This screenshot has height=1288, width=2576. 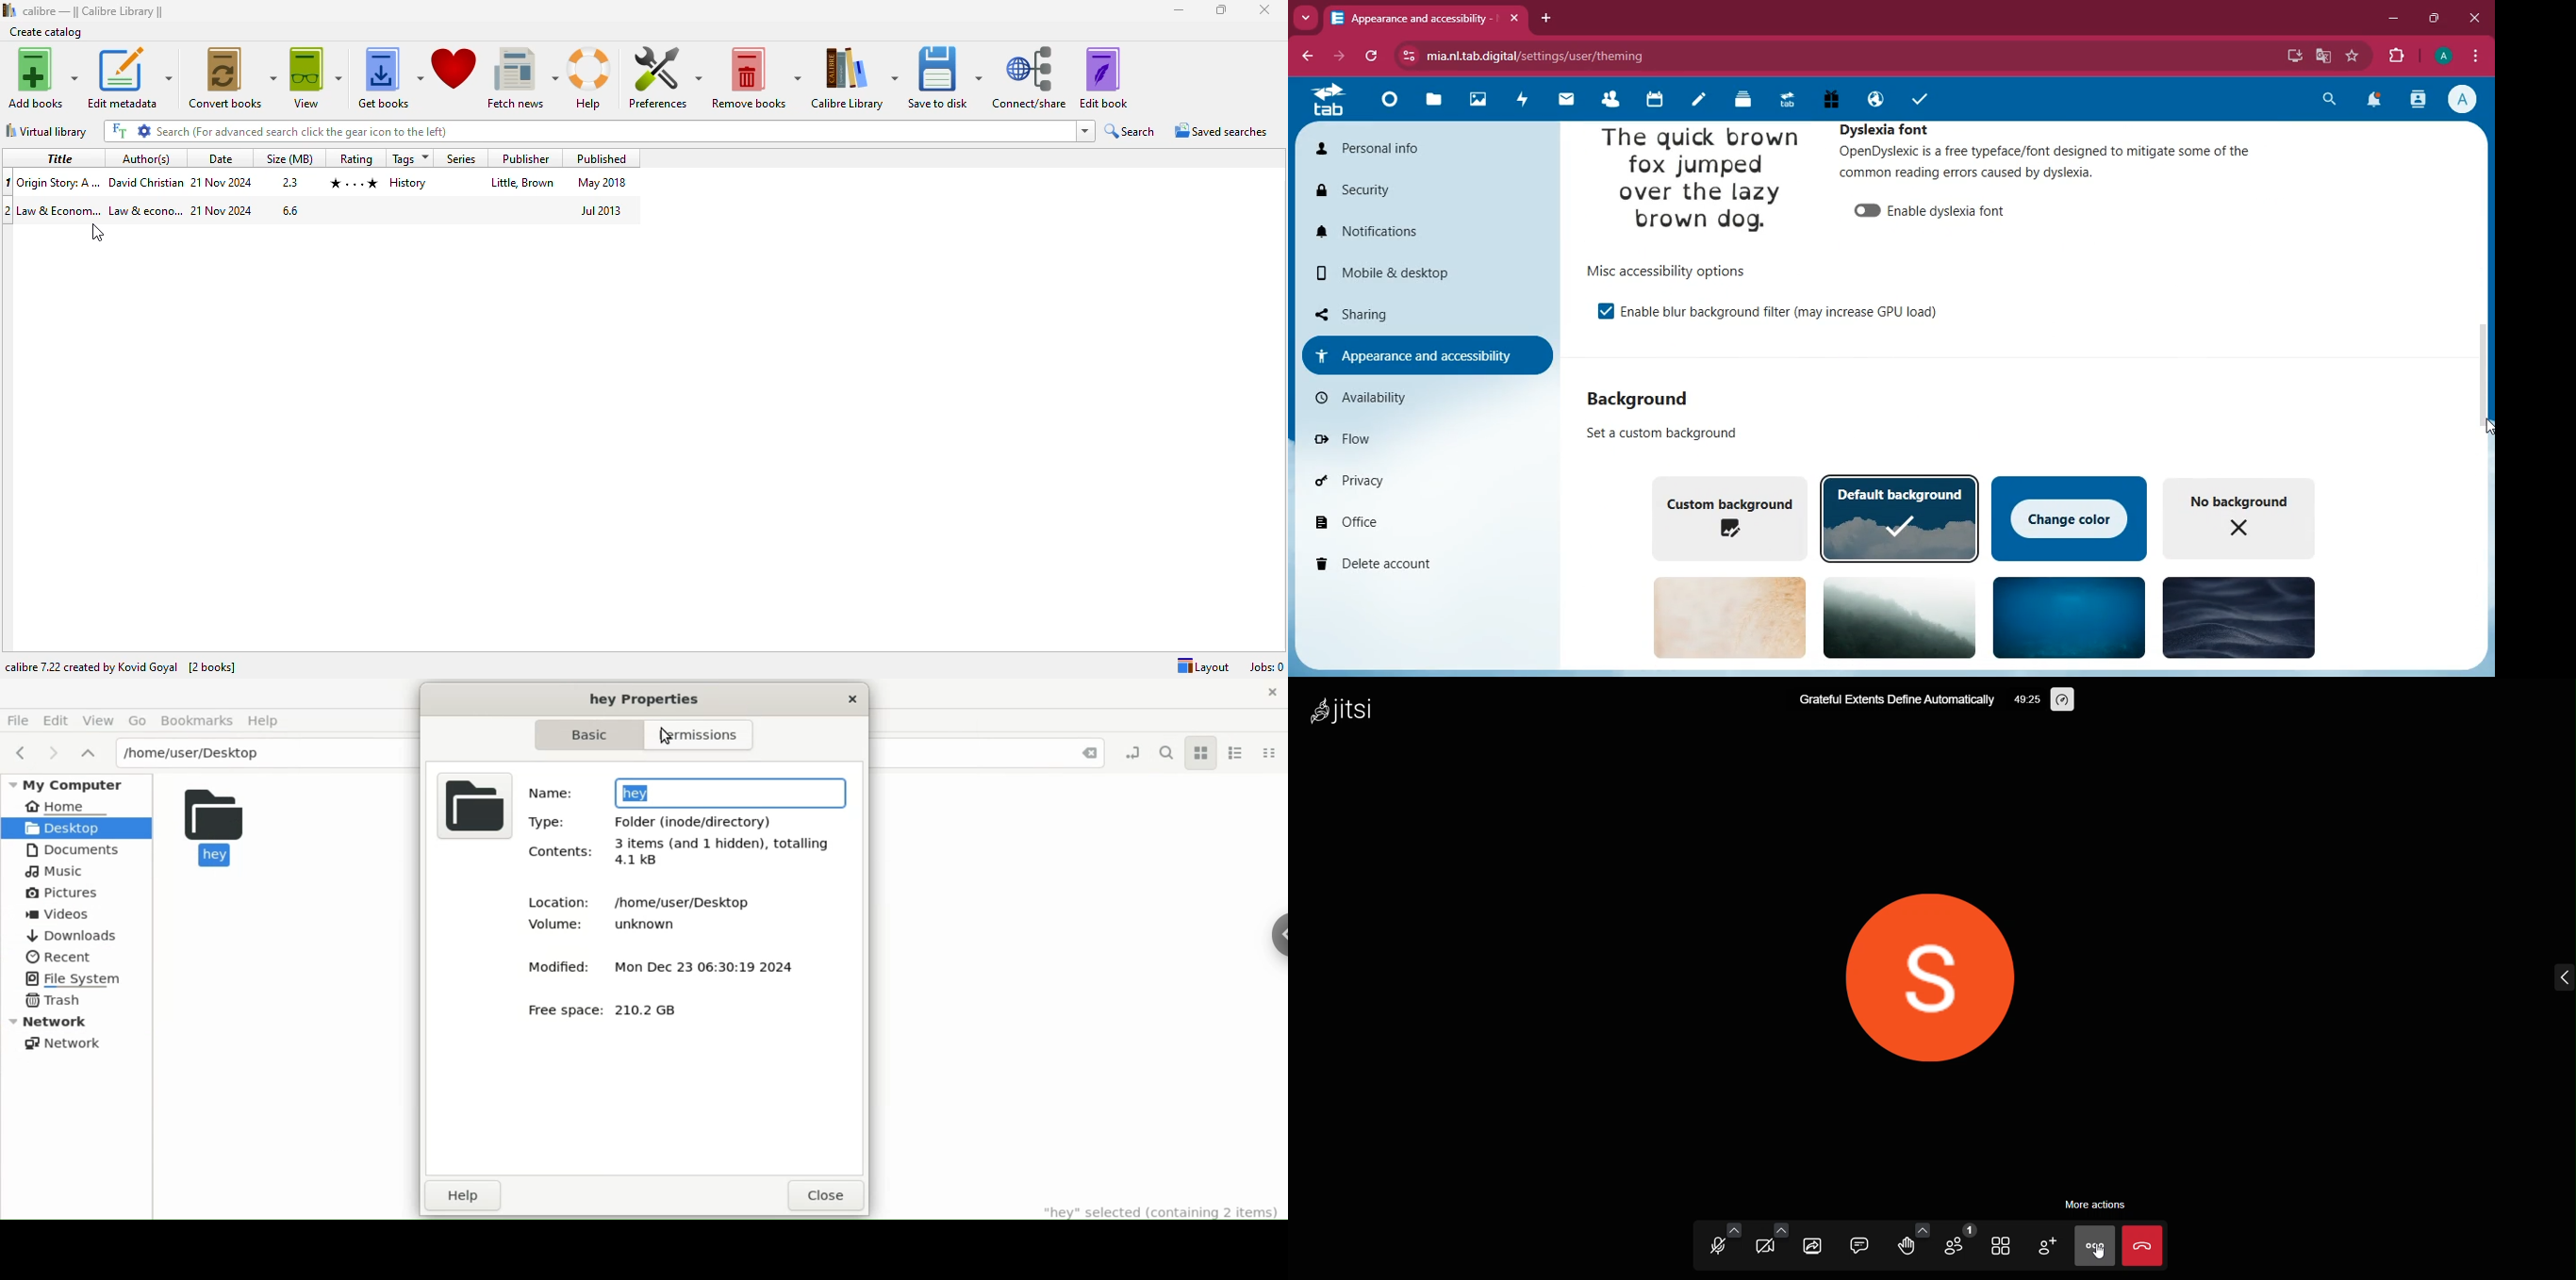 What do you see at coordinates (1652, 100) in the screenshot?
I see `calendar` at bounding box center [1652, 100].